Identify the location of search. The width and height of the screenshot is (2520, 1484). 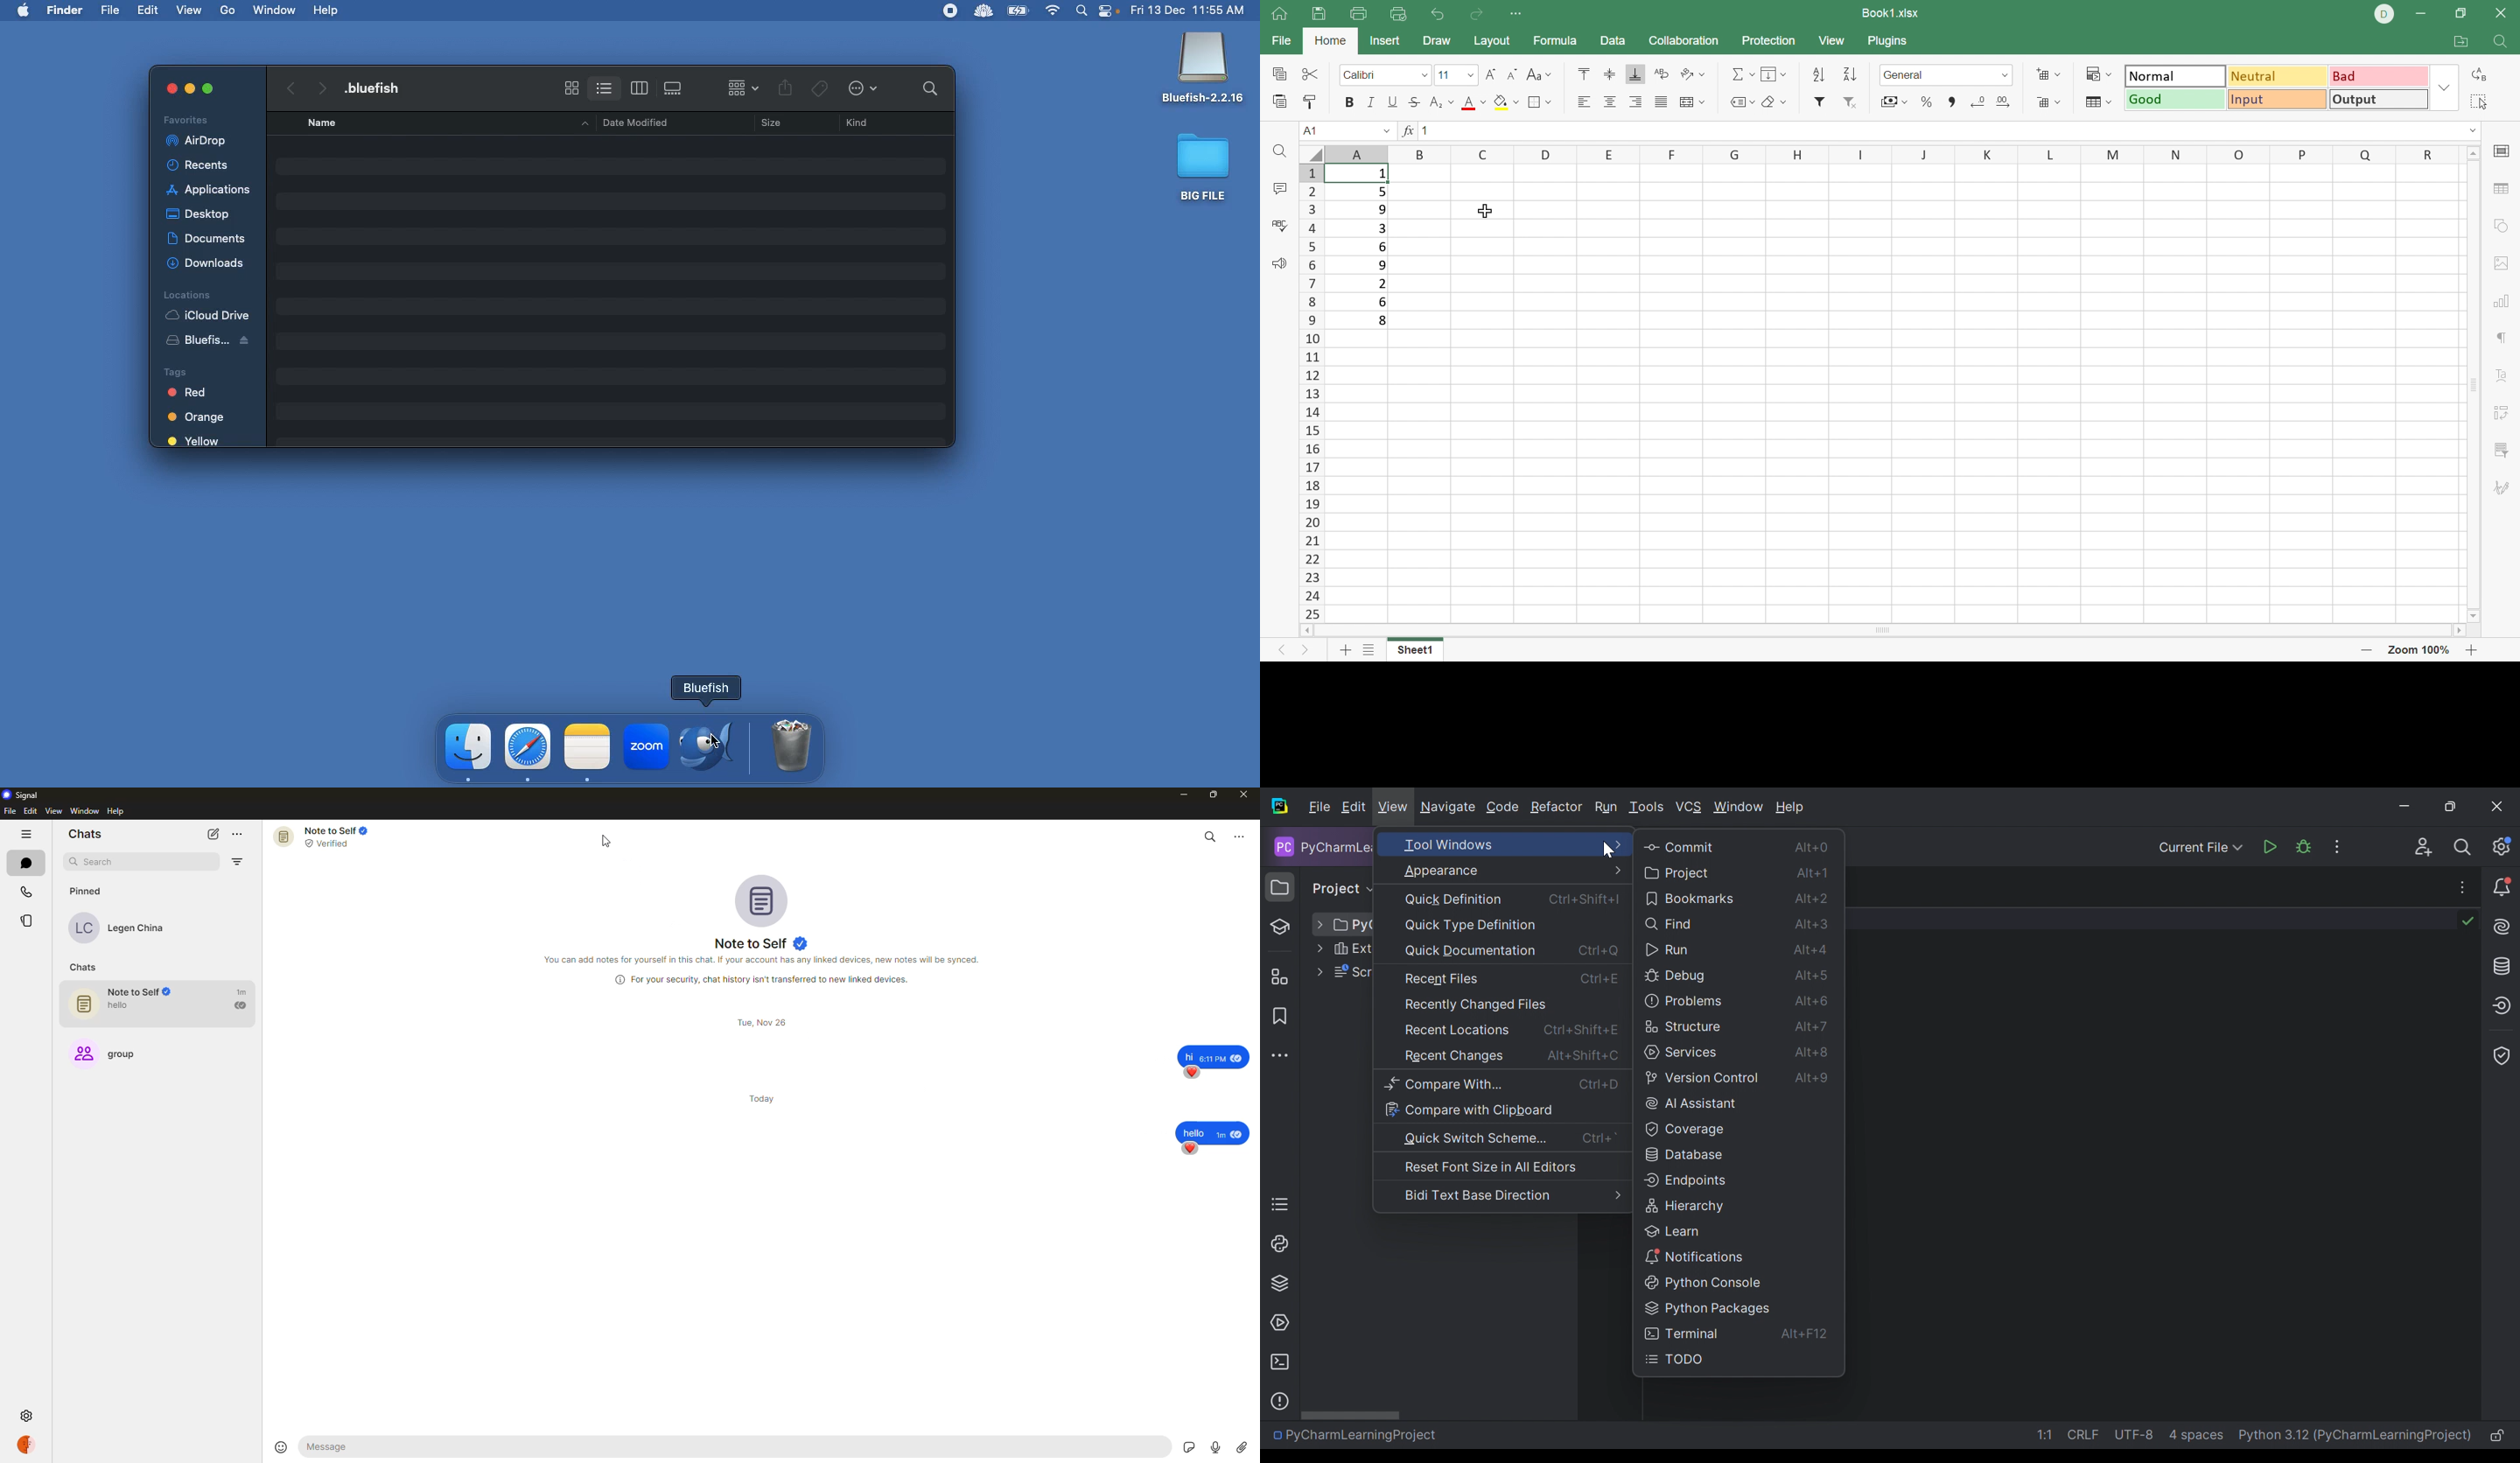
(1211, 834).